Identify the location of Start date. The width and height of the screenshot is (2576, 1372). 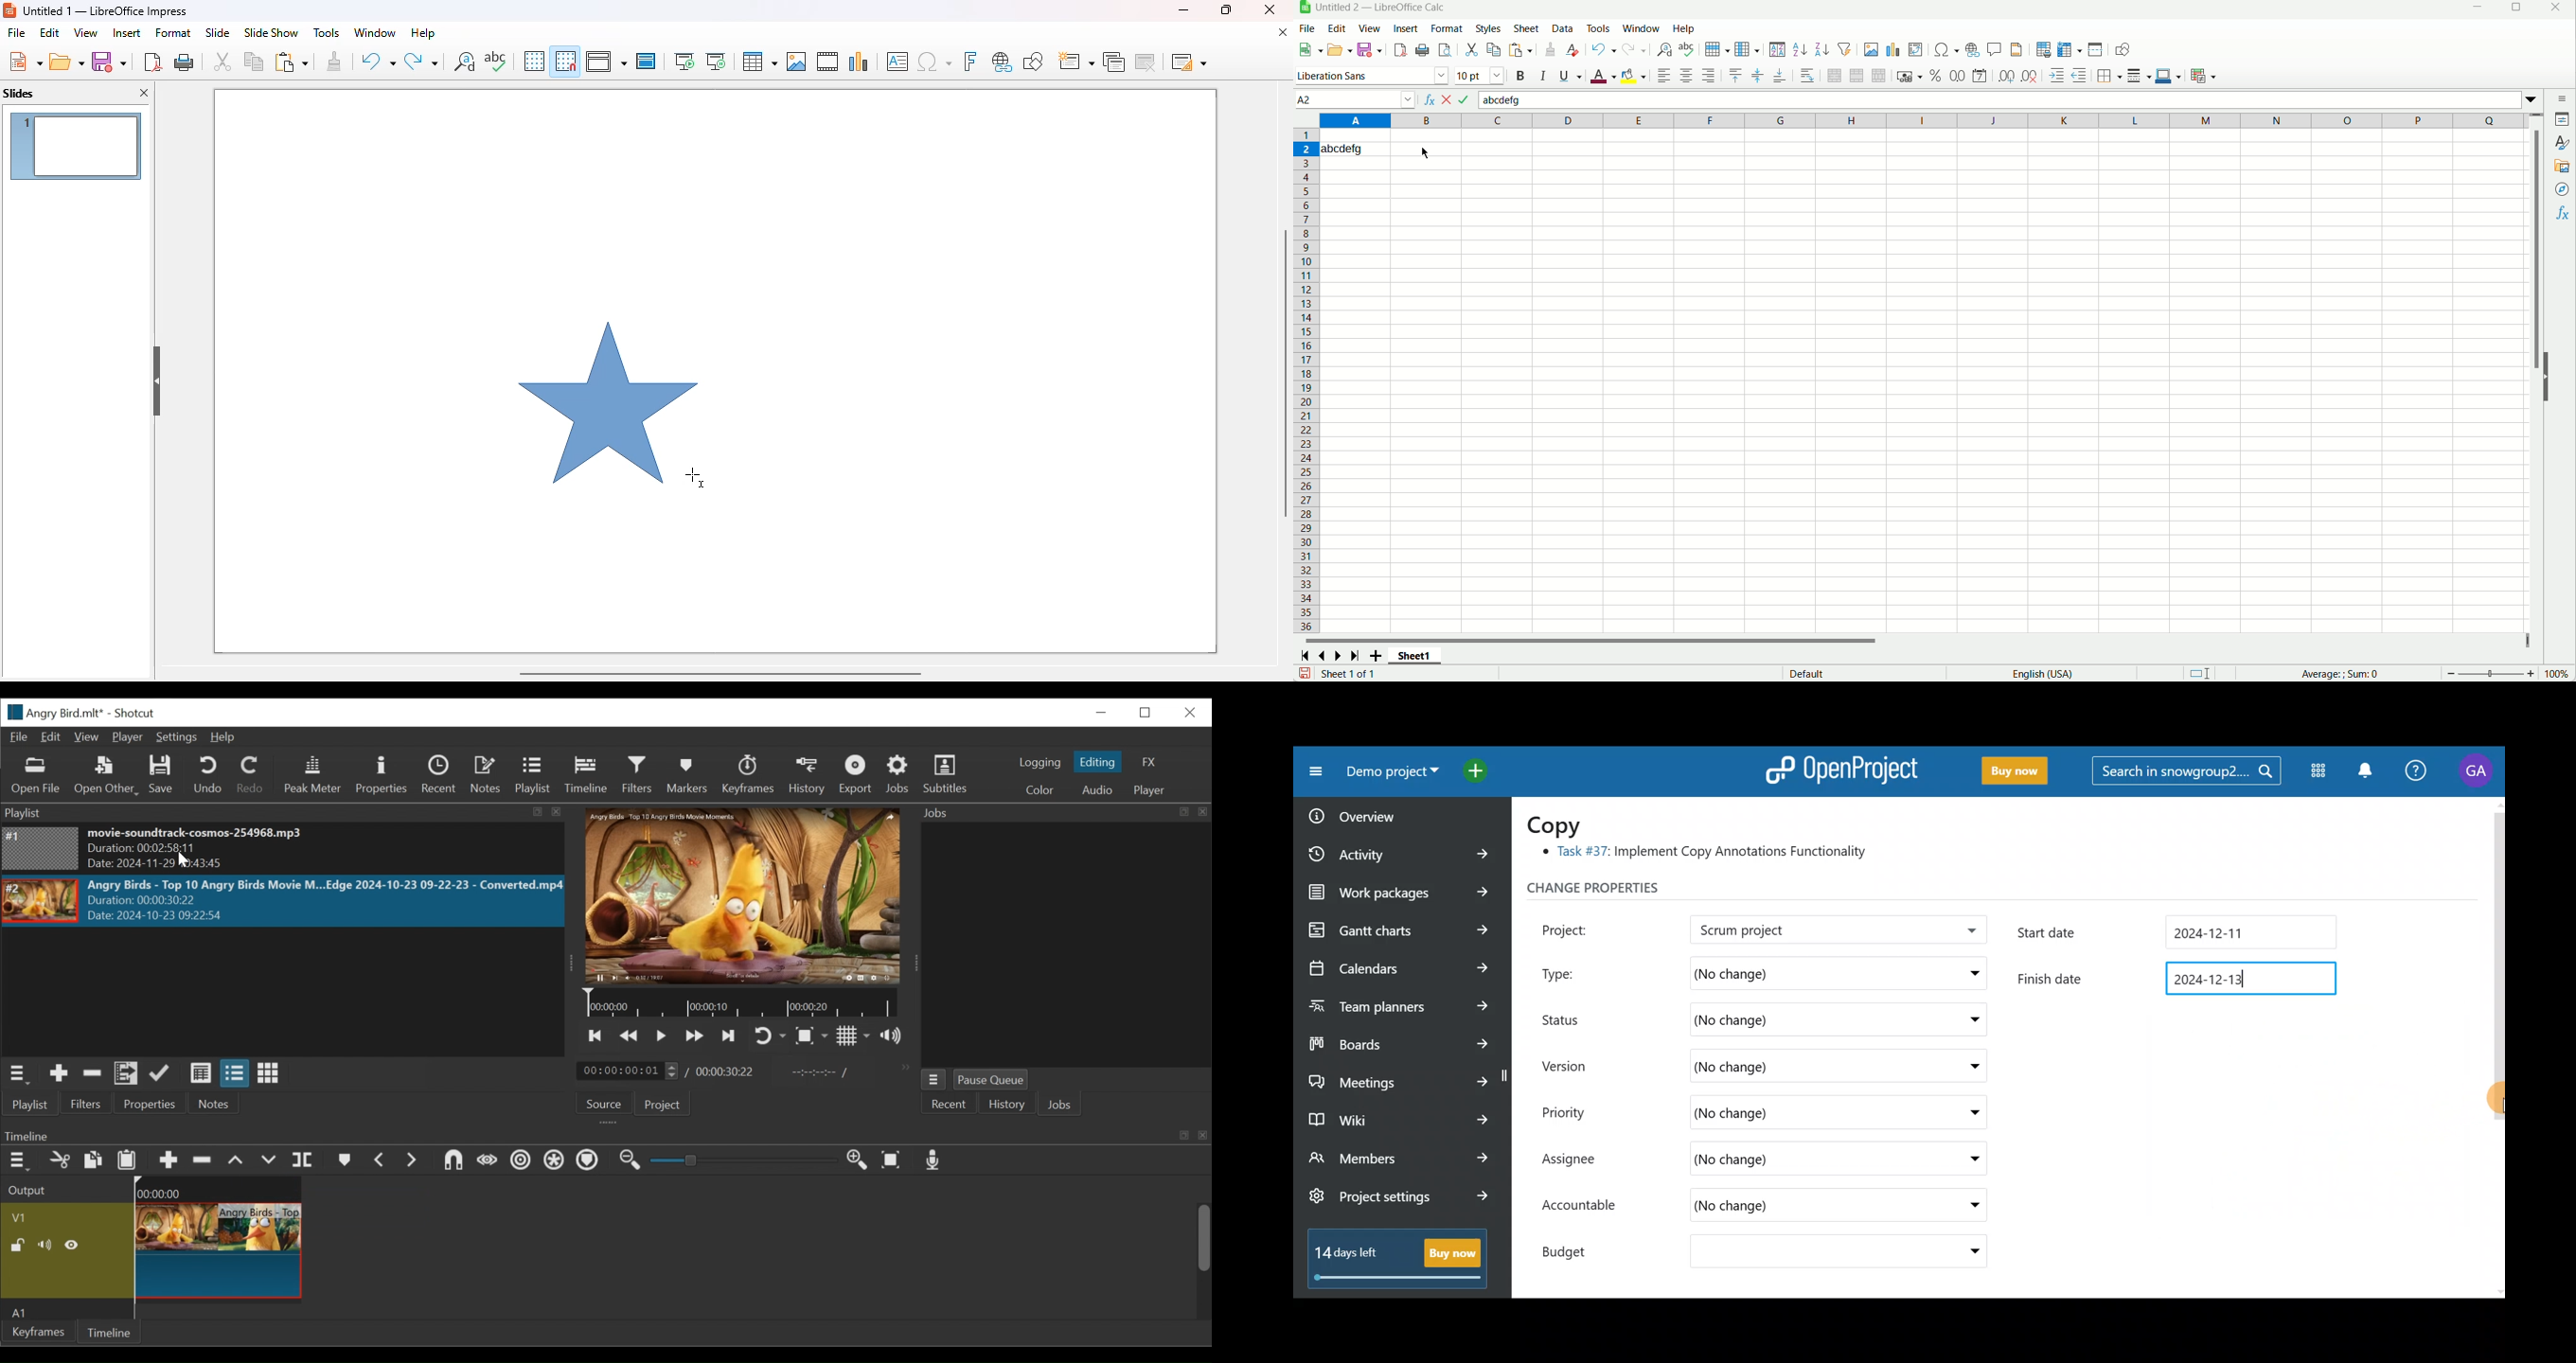
(2069, 934).